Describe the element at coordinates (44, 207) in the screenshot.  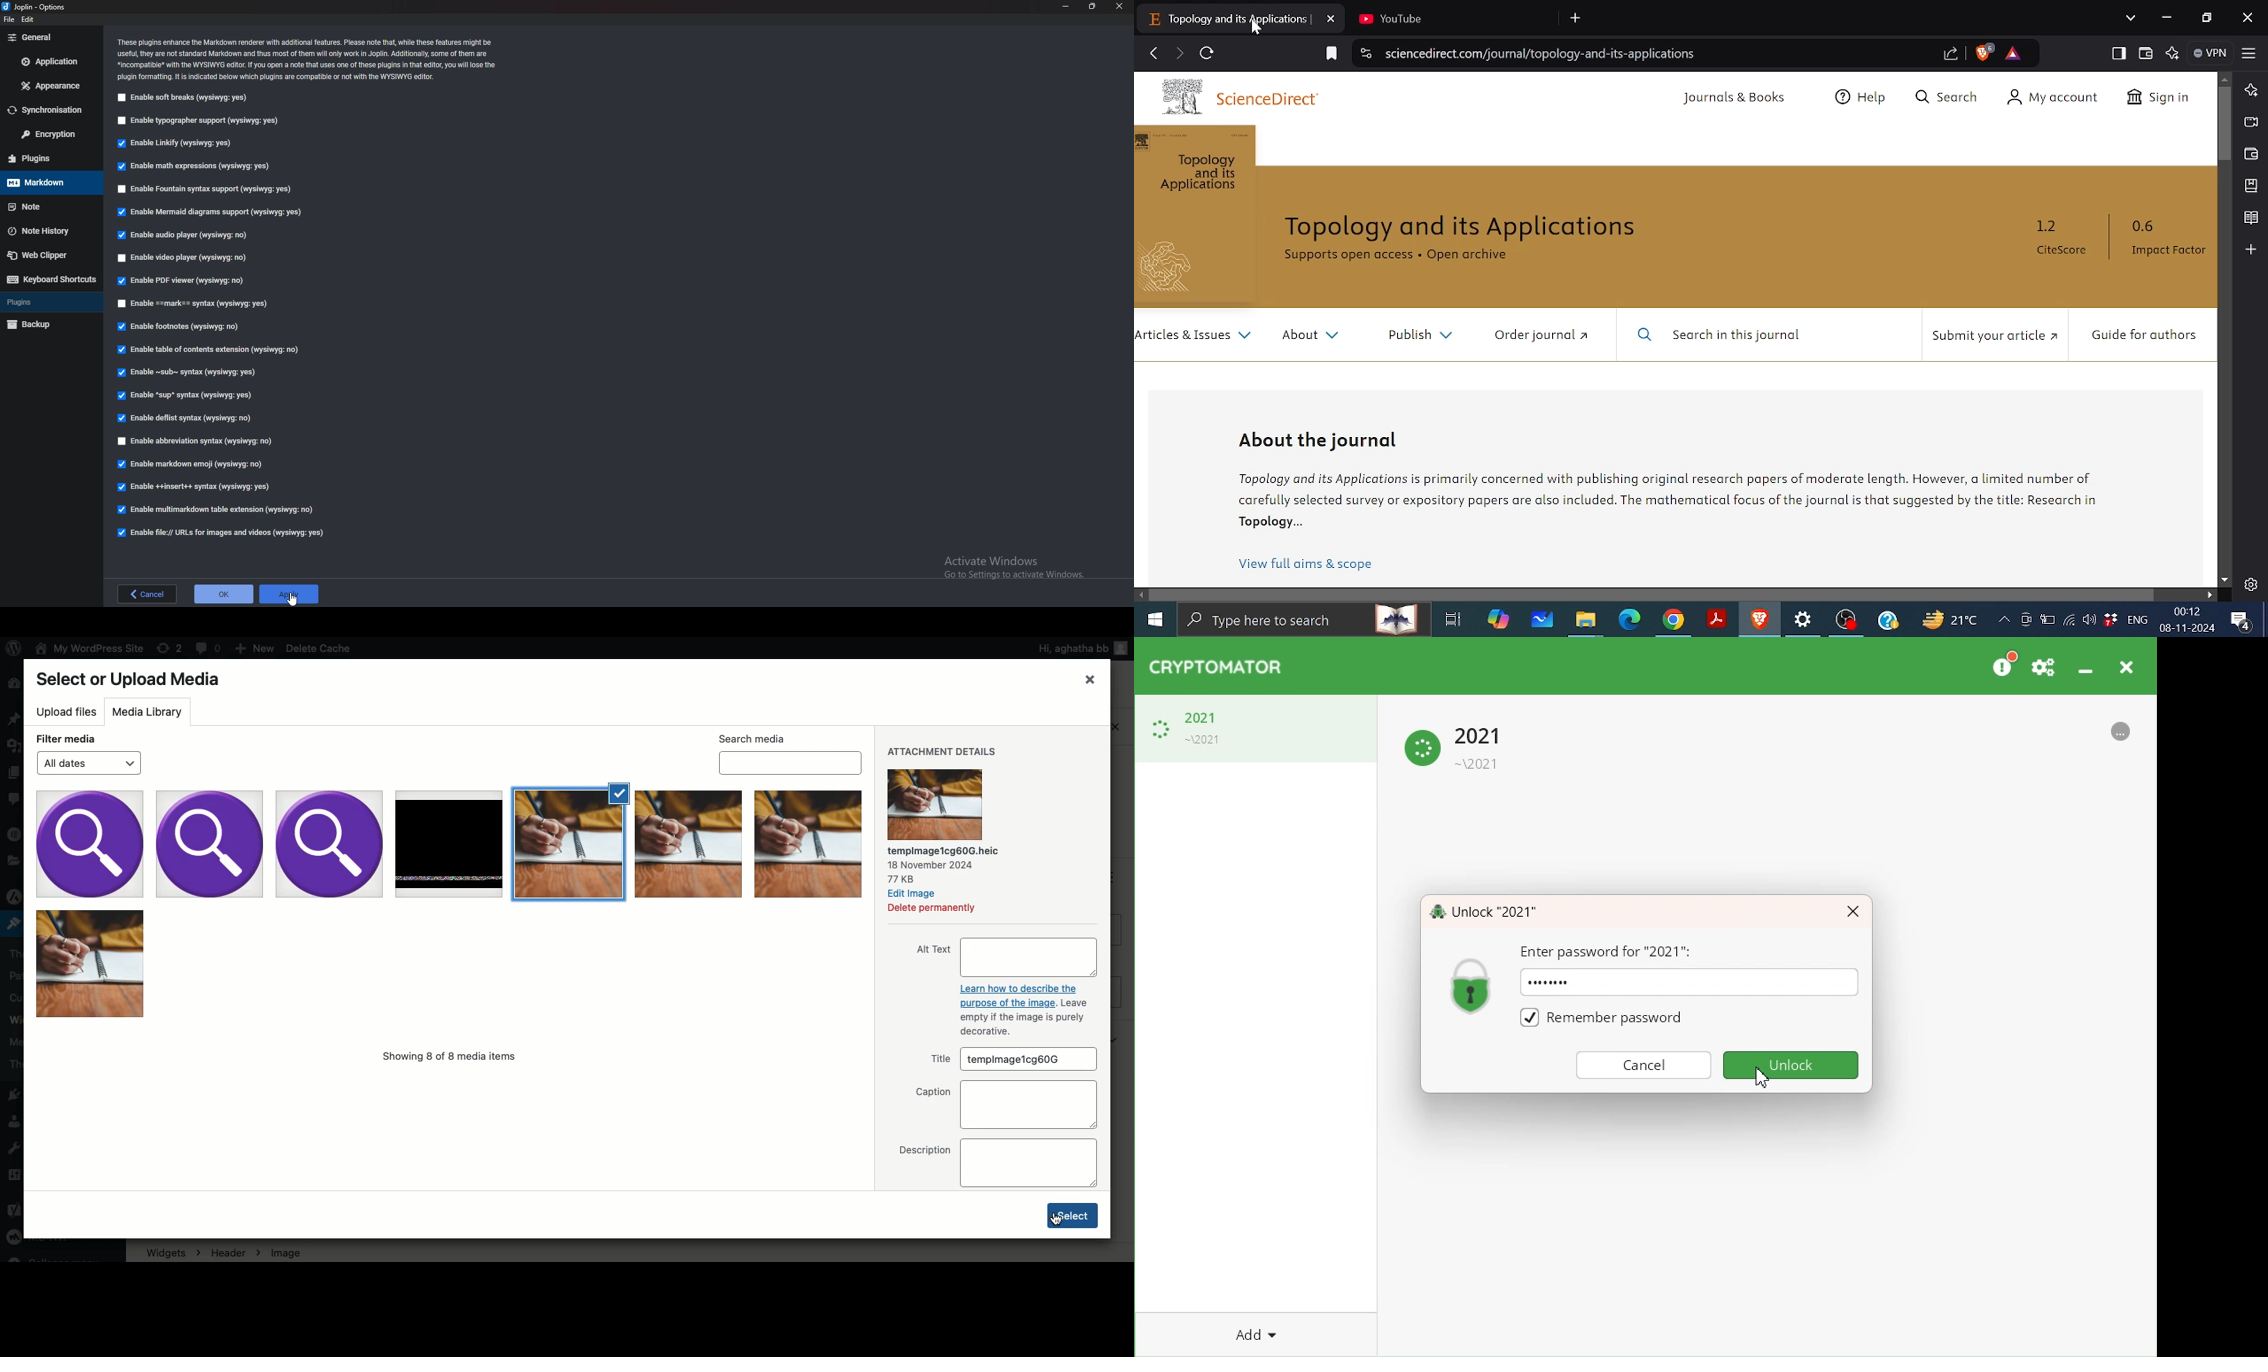
I see `note` at that location.